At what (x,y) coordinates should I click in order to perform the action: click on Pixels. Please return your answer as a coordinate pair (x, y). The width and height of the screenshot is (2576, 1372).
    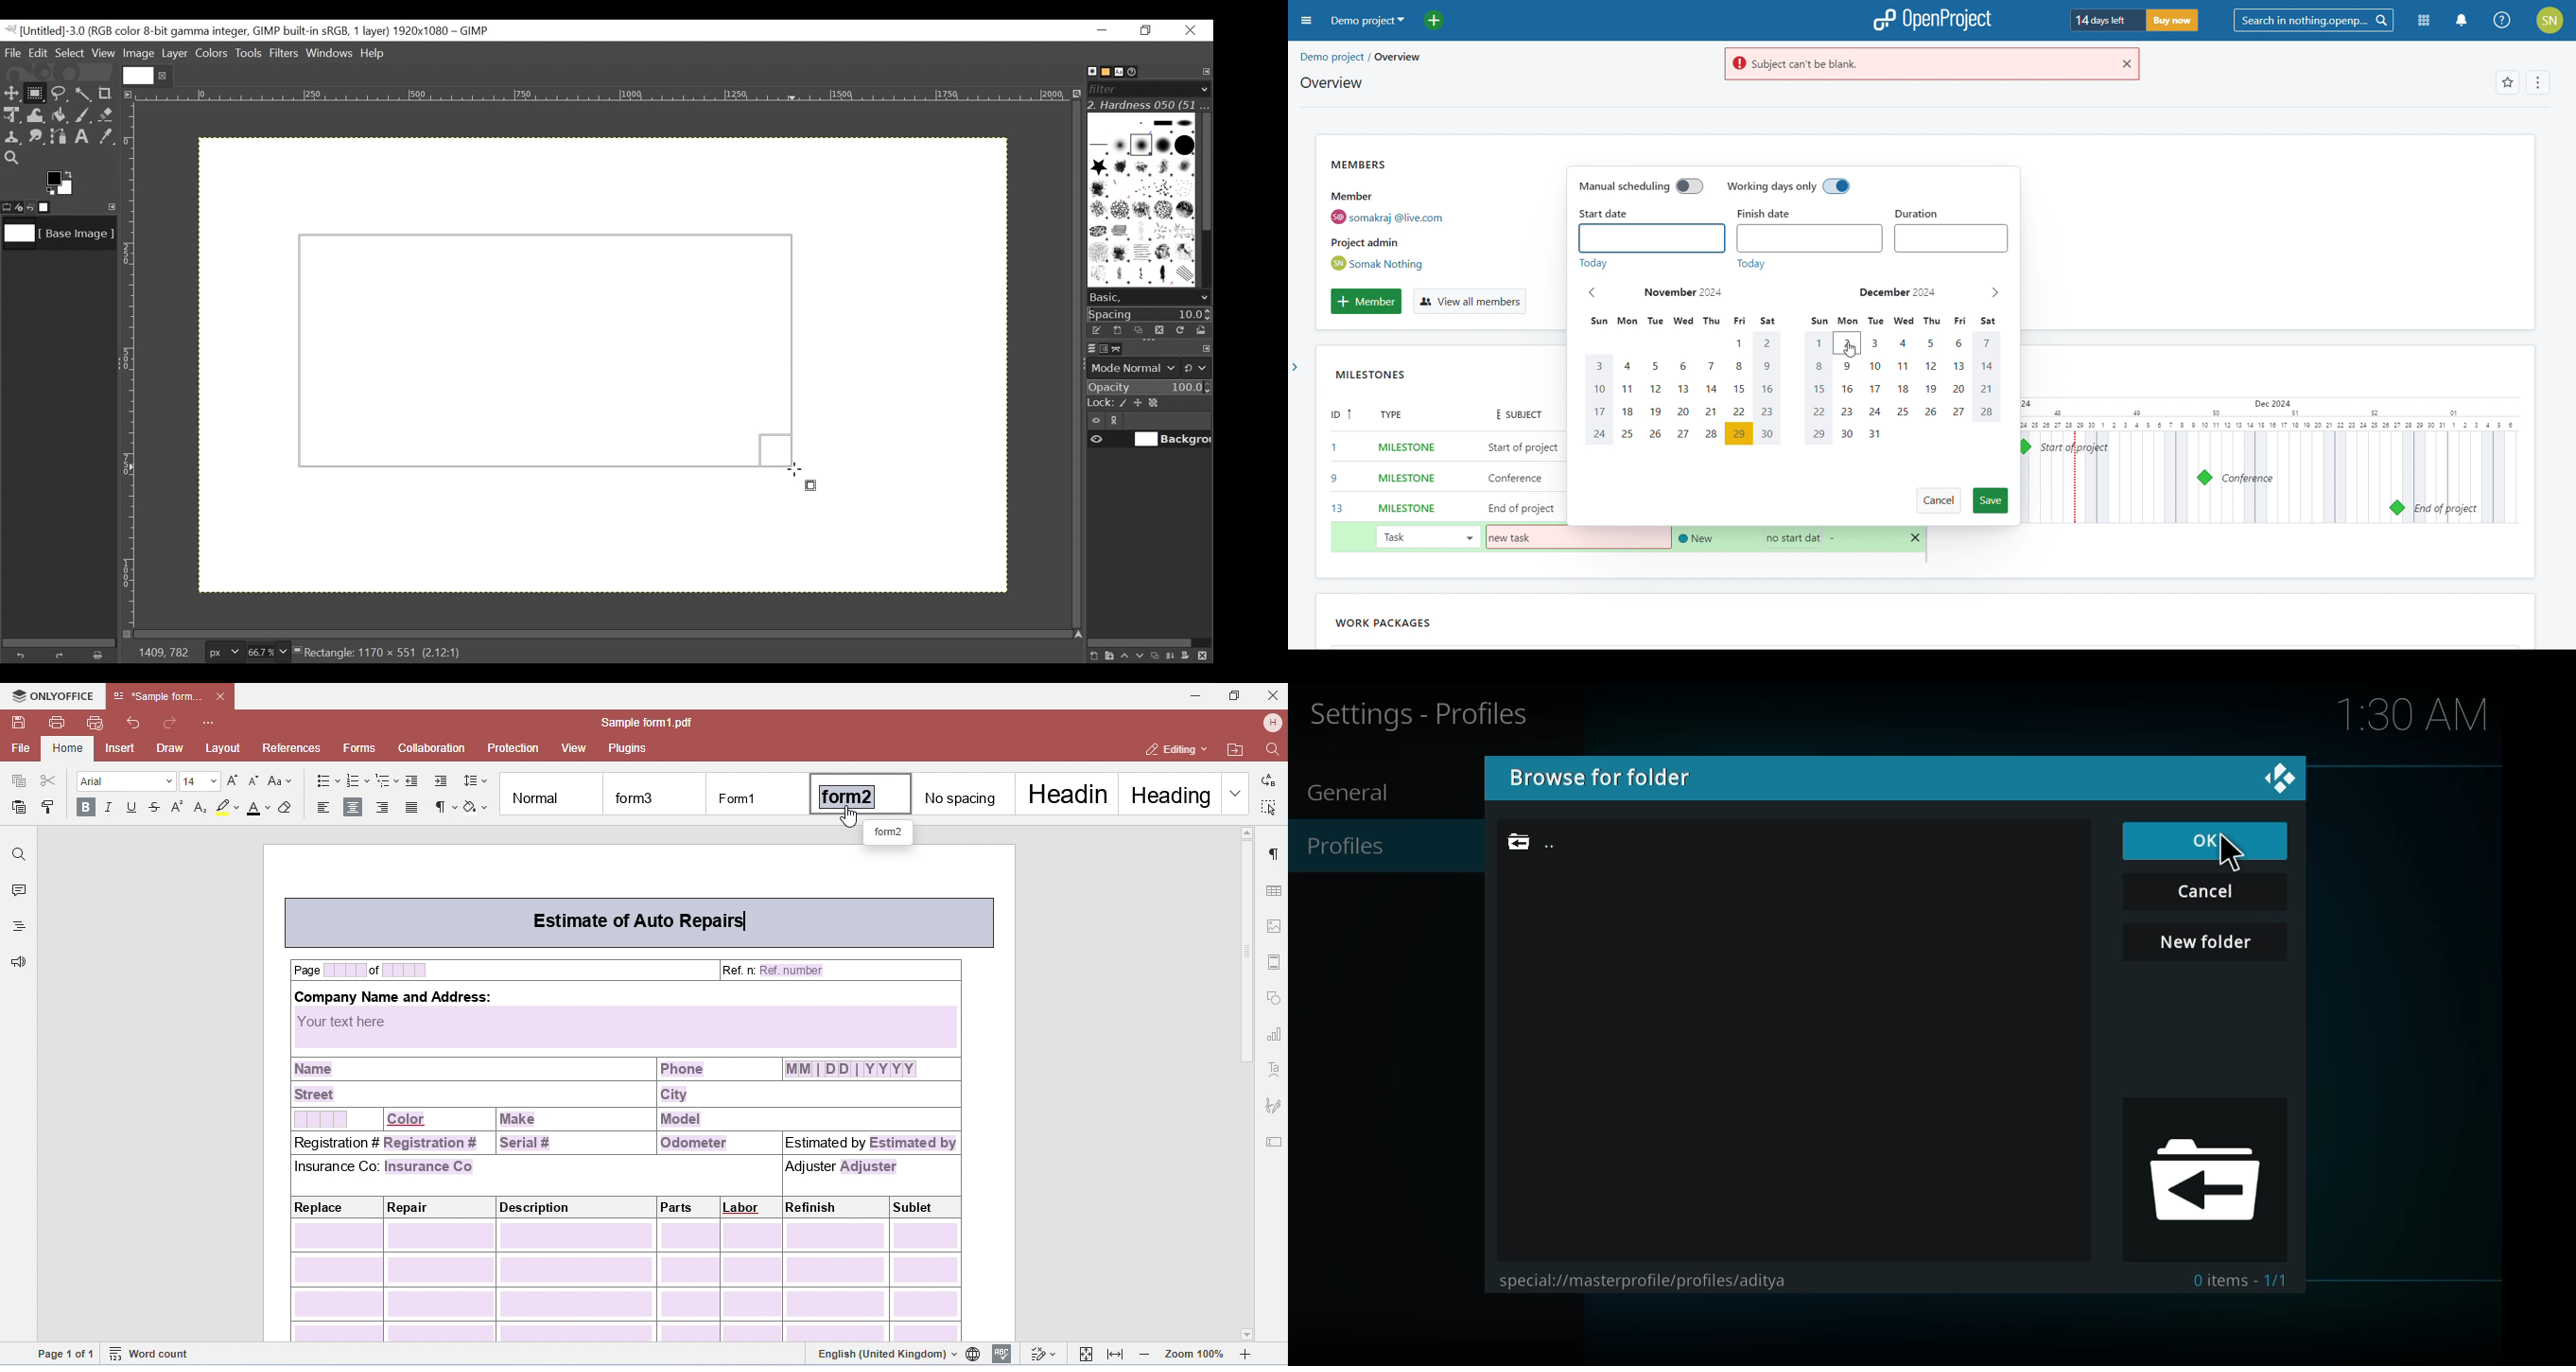
    Looking at the image, I should click on (222, 649).